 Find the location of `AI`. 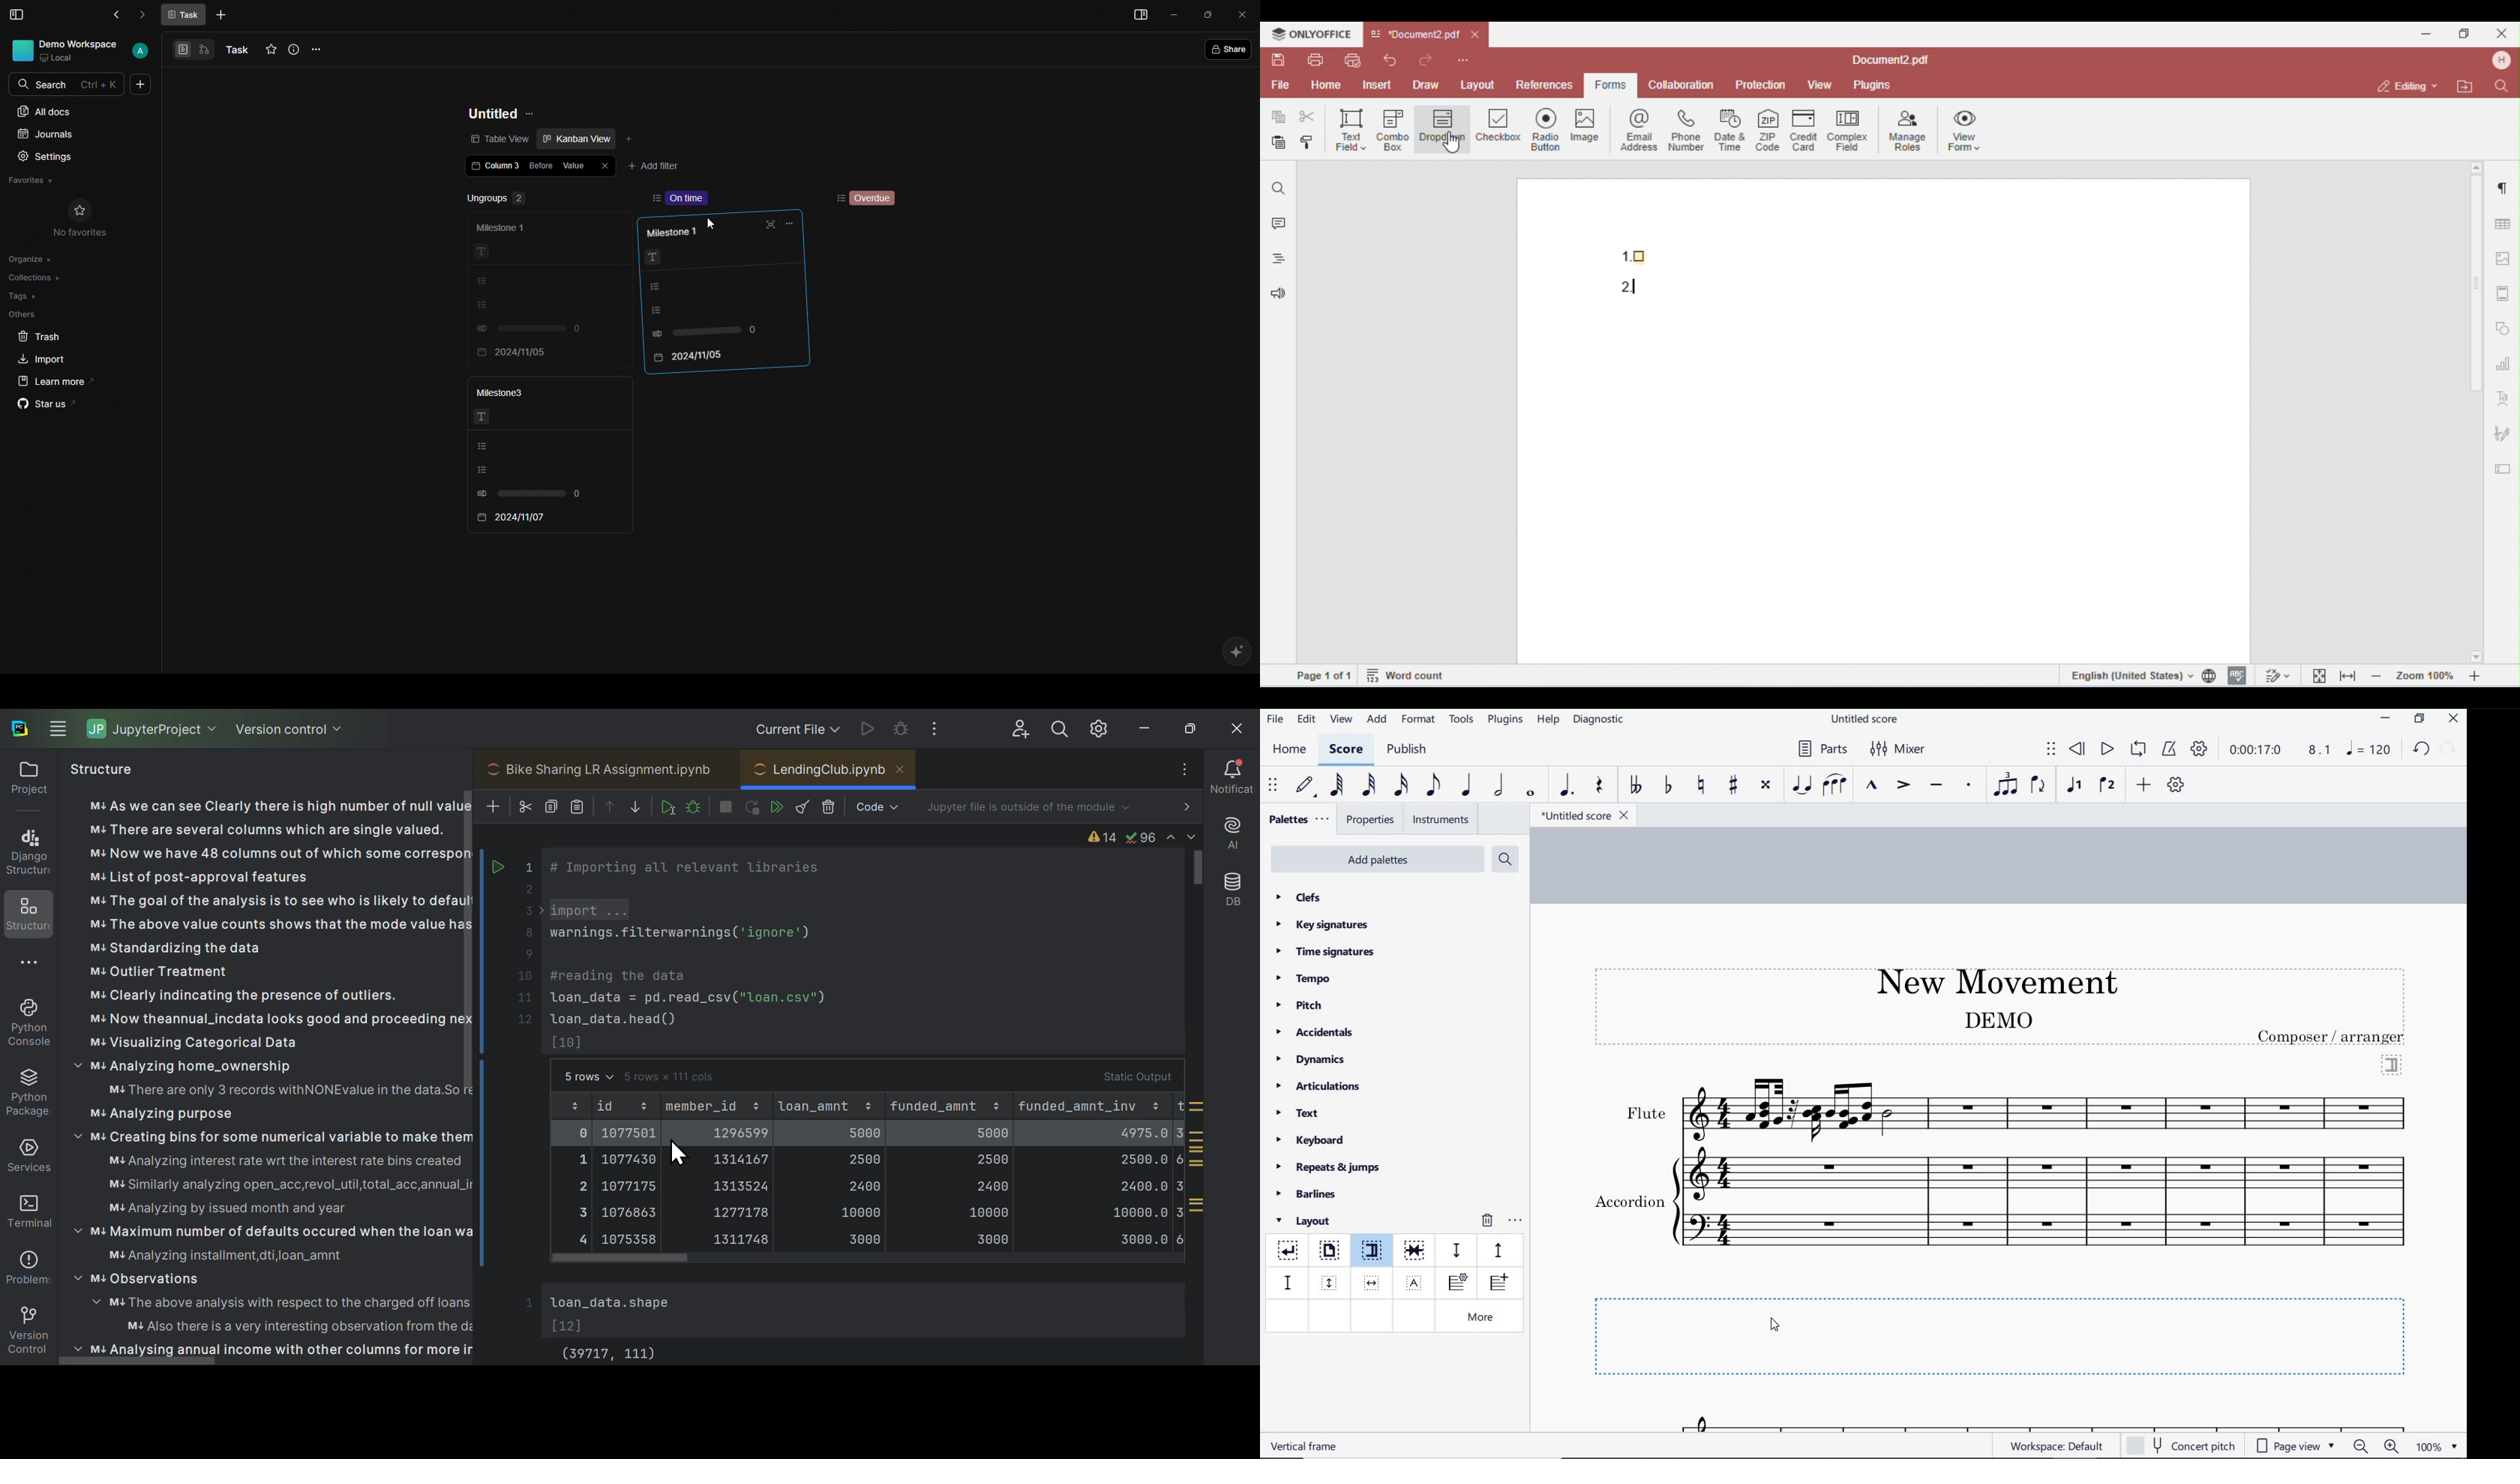

AI is located at coordinates (1238, 654).